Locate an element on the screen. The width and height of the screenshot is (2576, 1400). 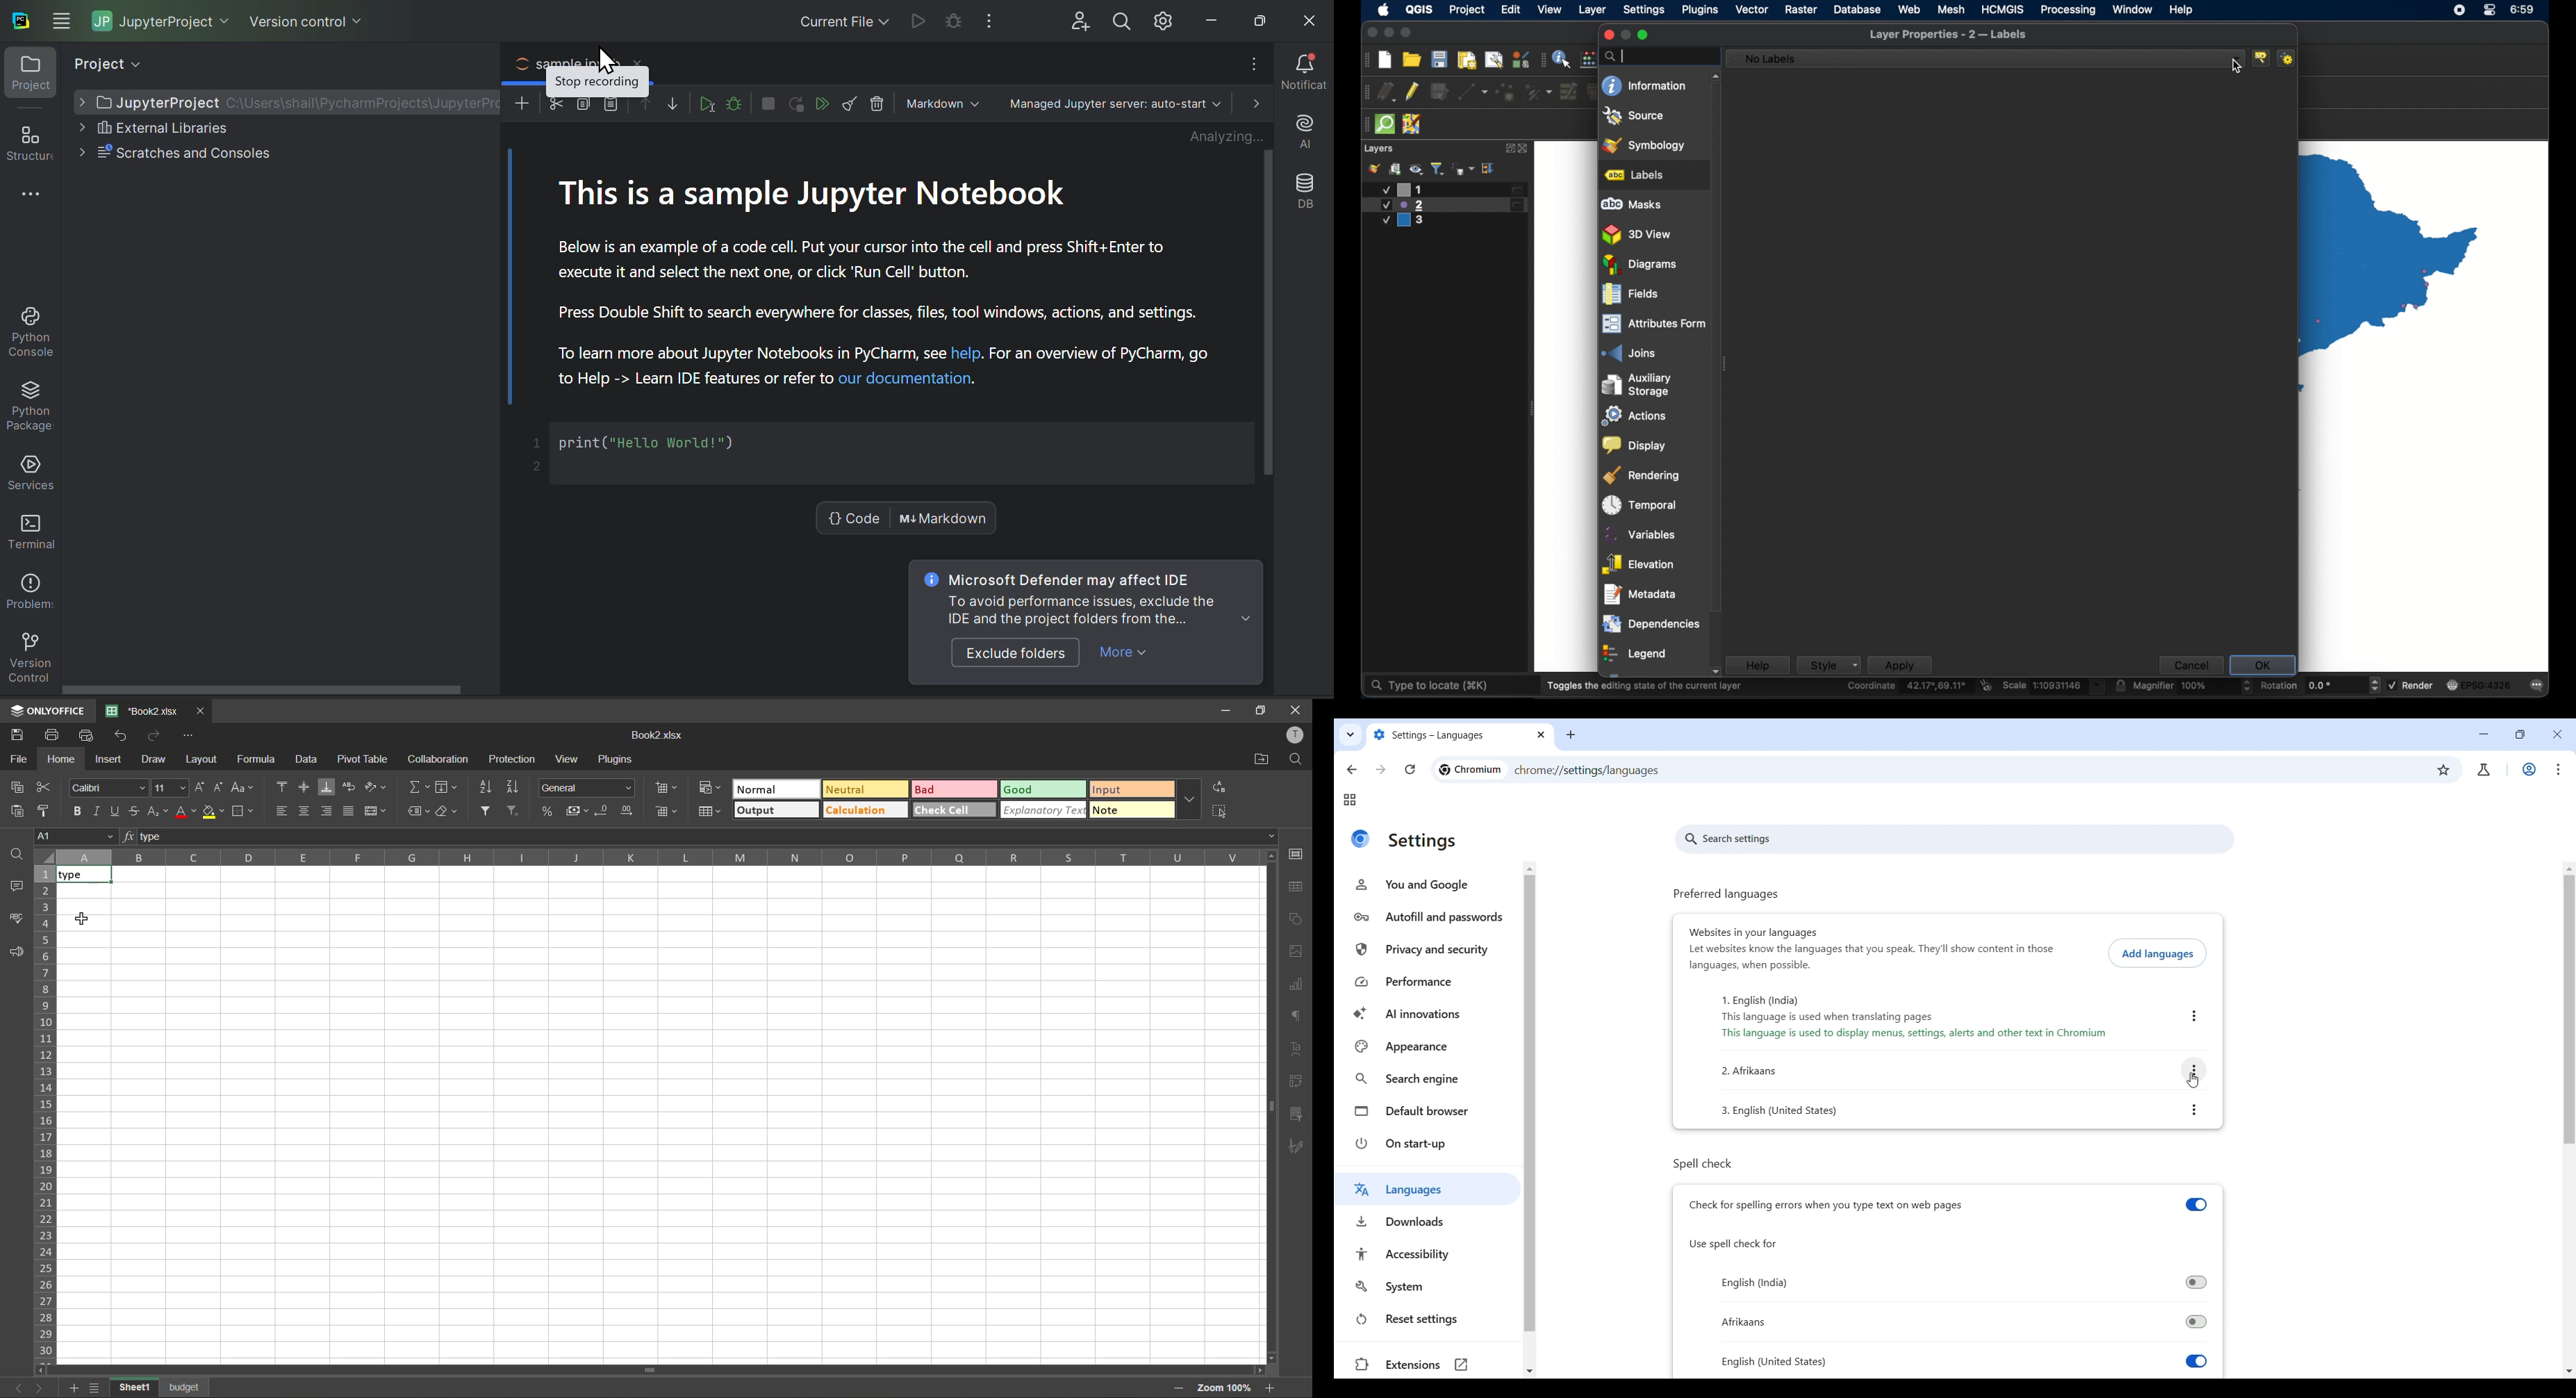
sort ascending is located at coordinates (486, 787).